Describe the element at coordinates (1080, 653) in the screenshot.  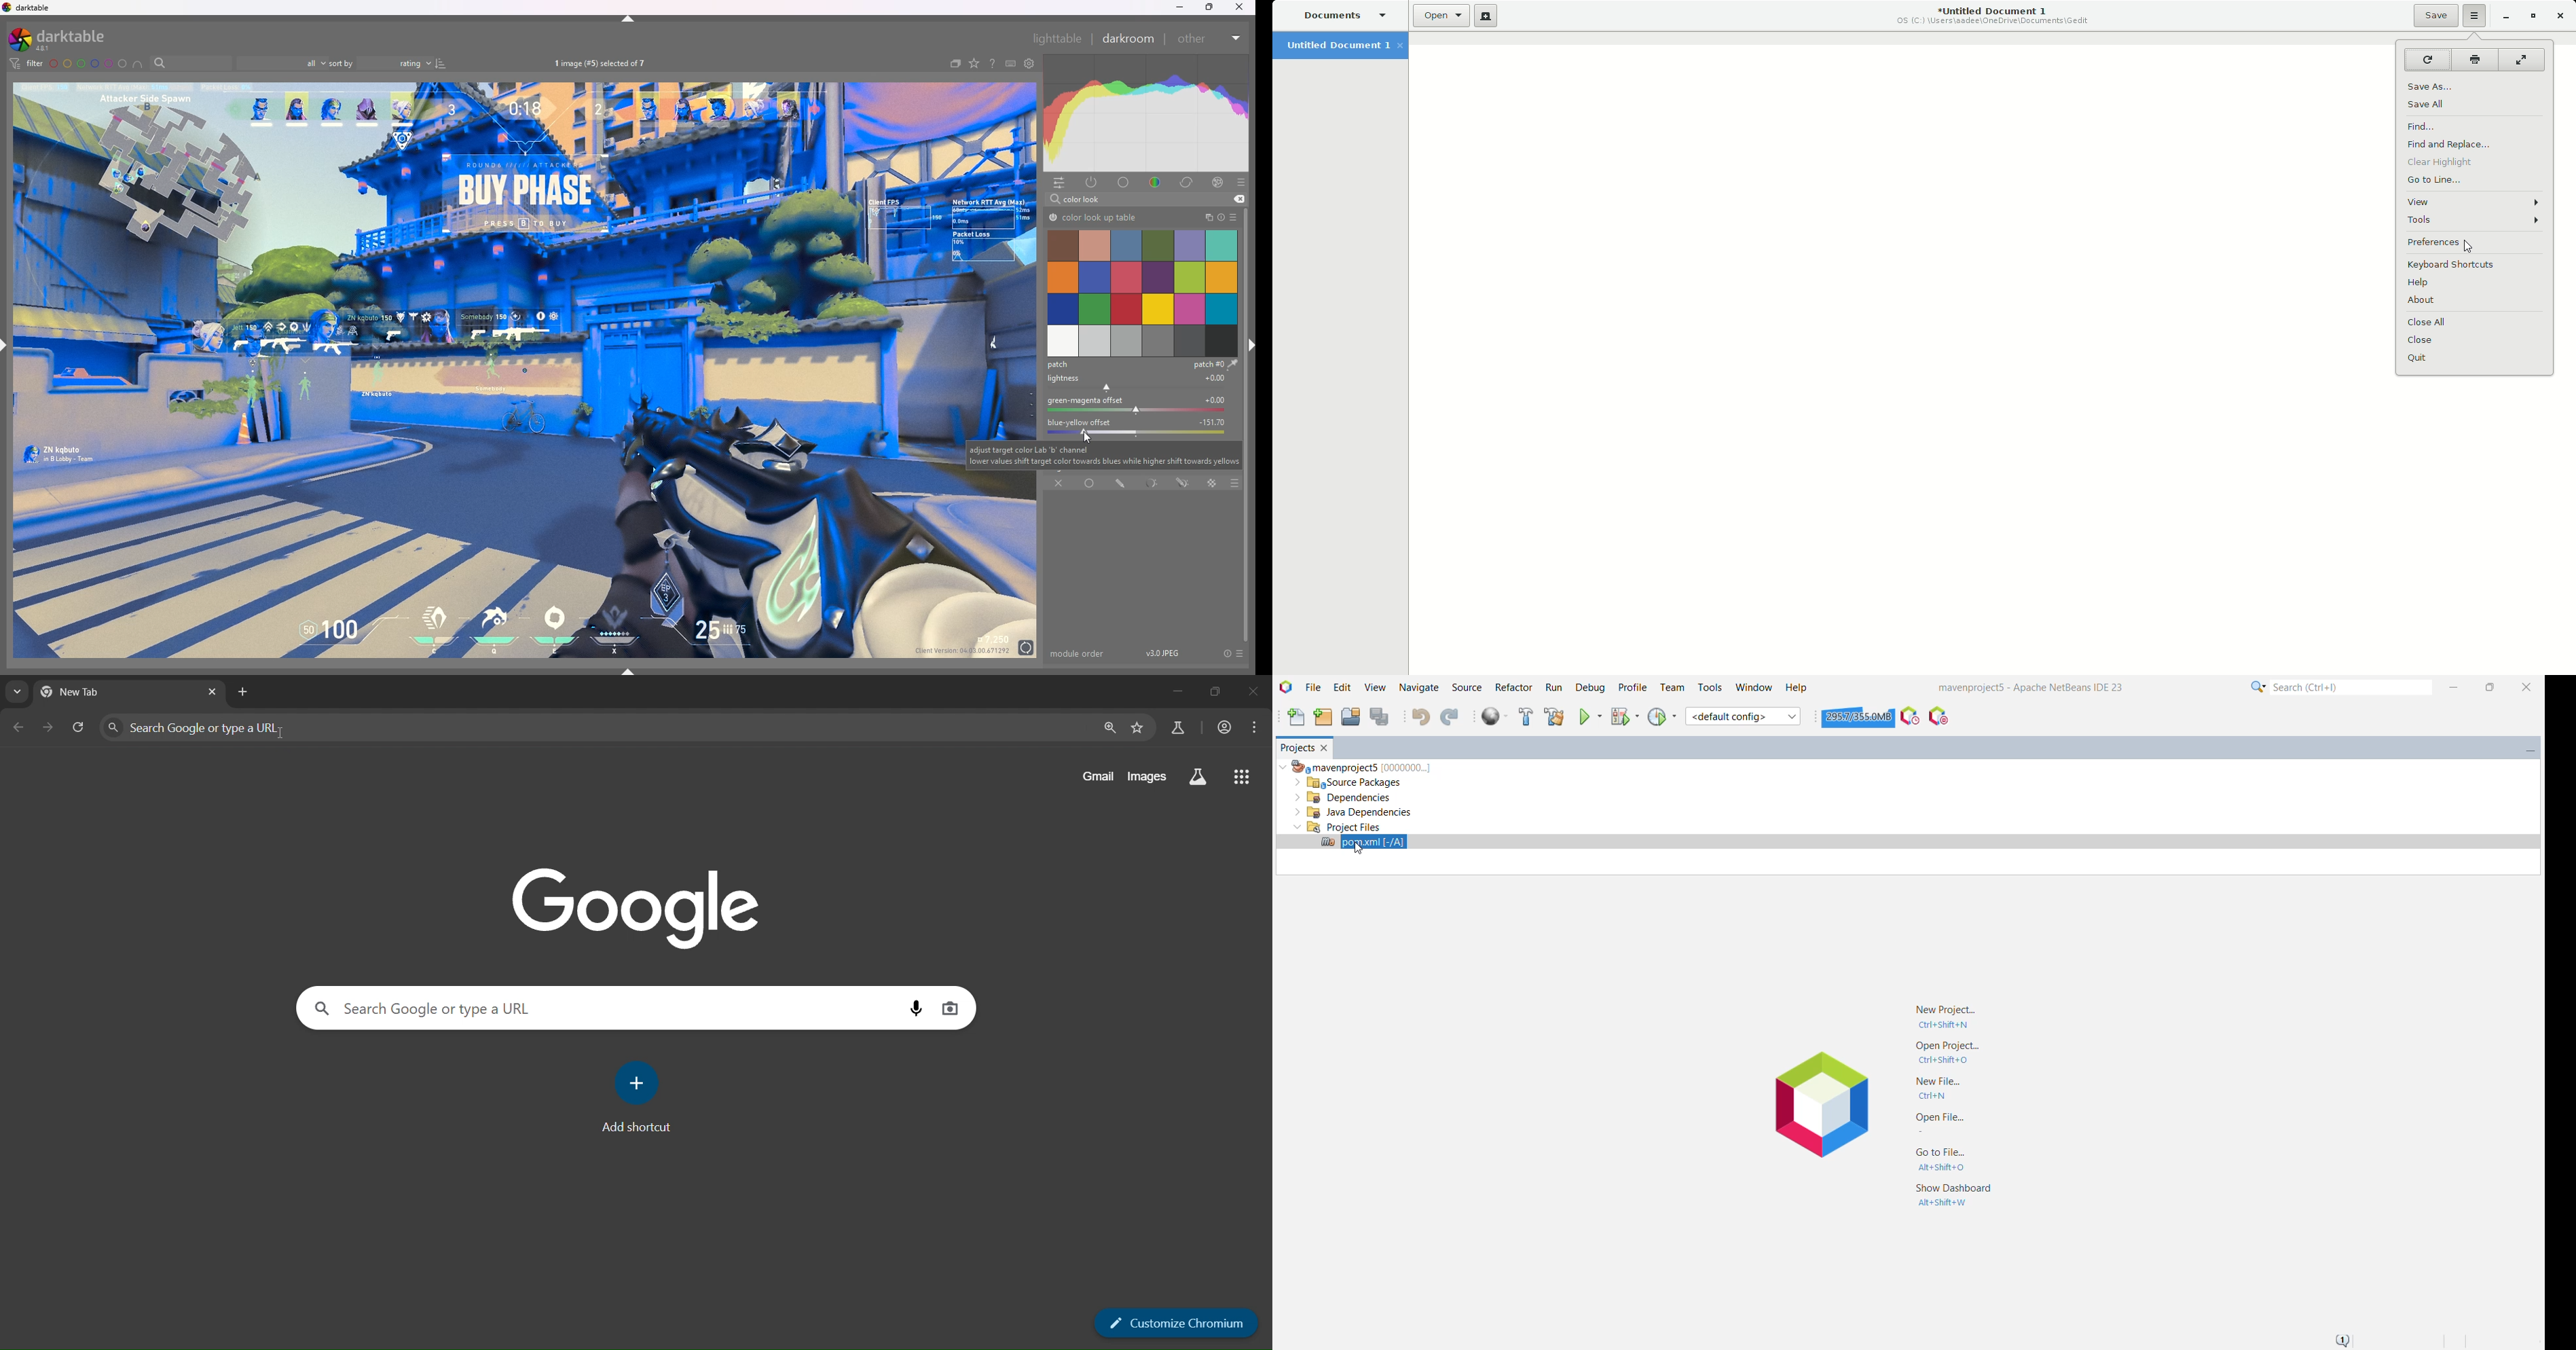
I see `module order` at that location.